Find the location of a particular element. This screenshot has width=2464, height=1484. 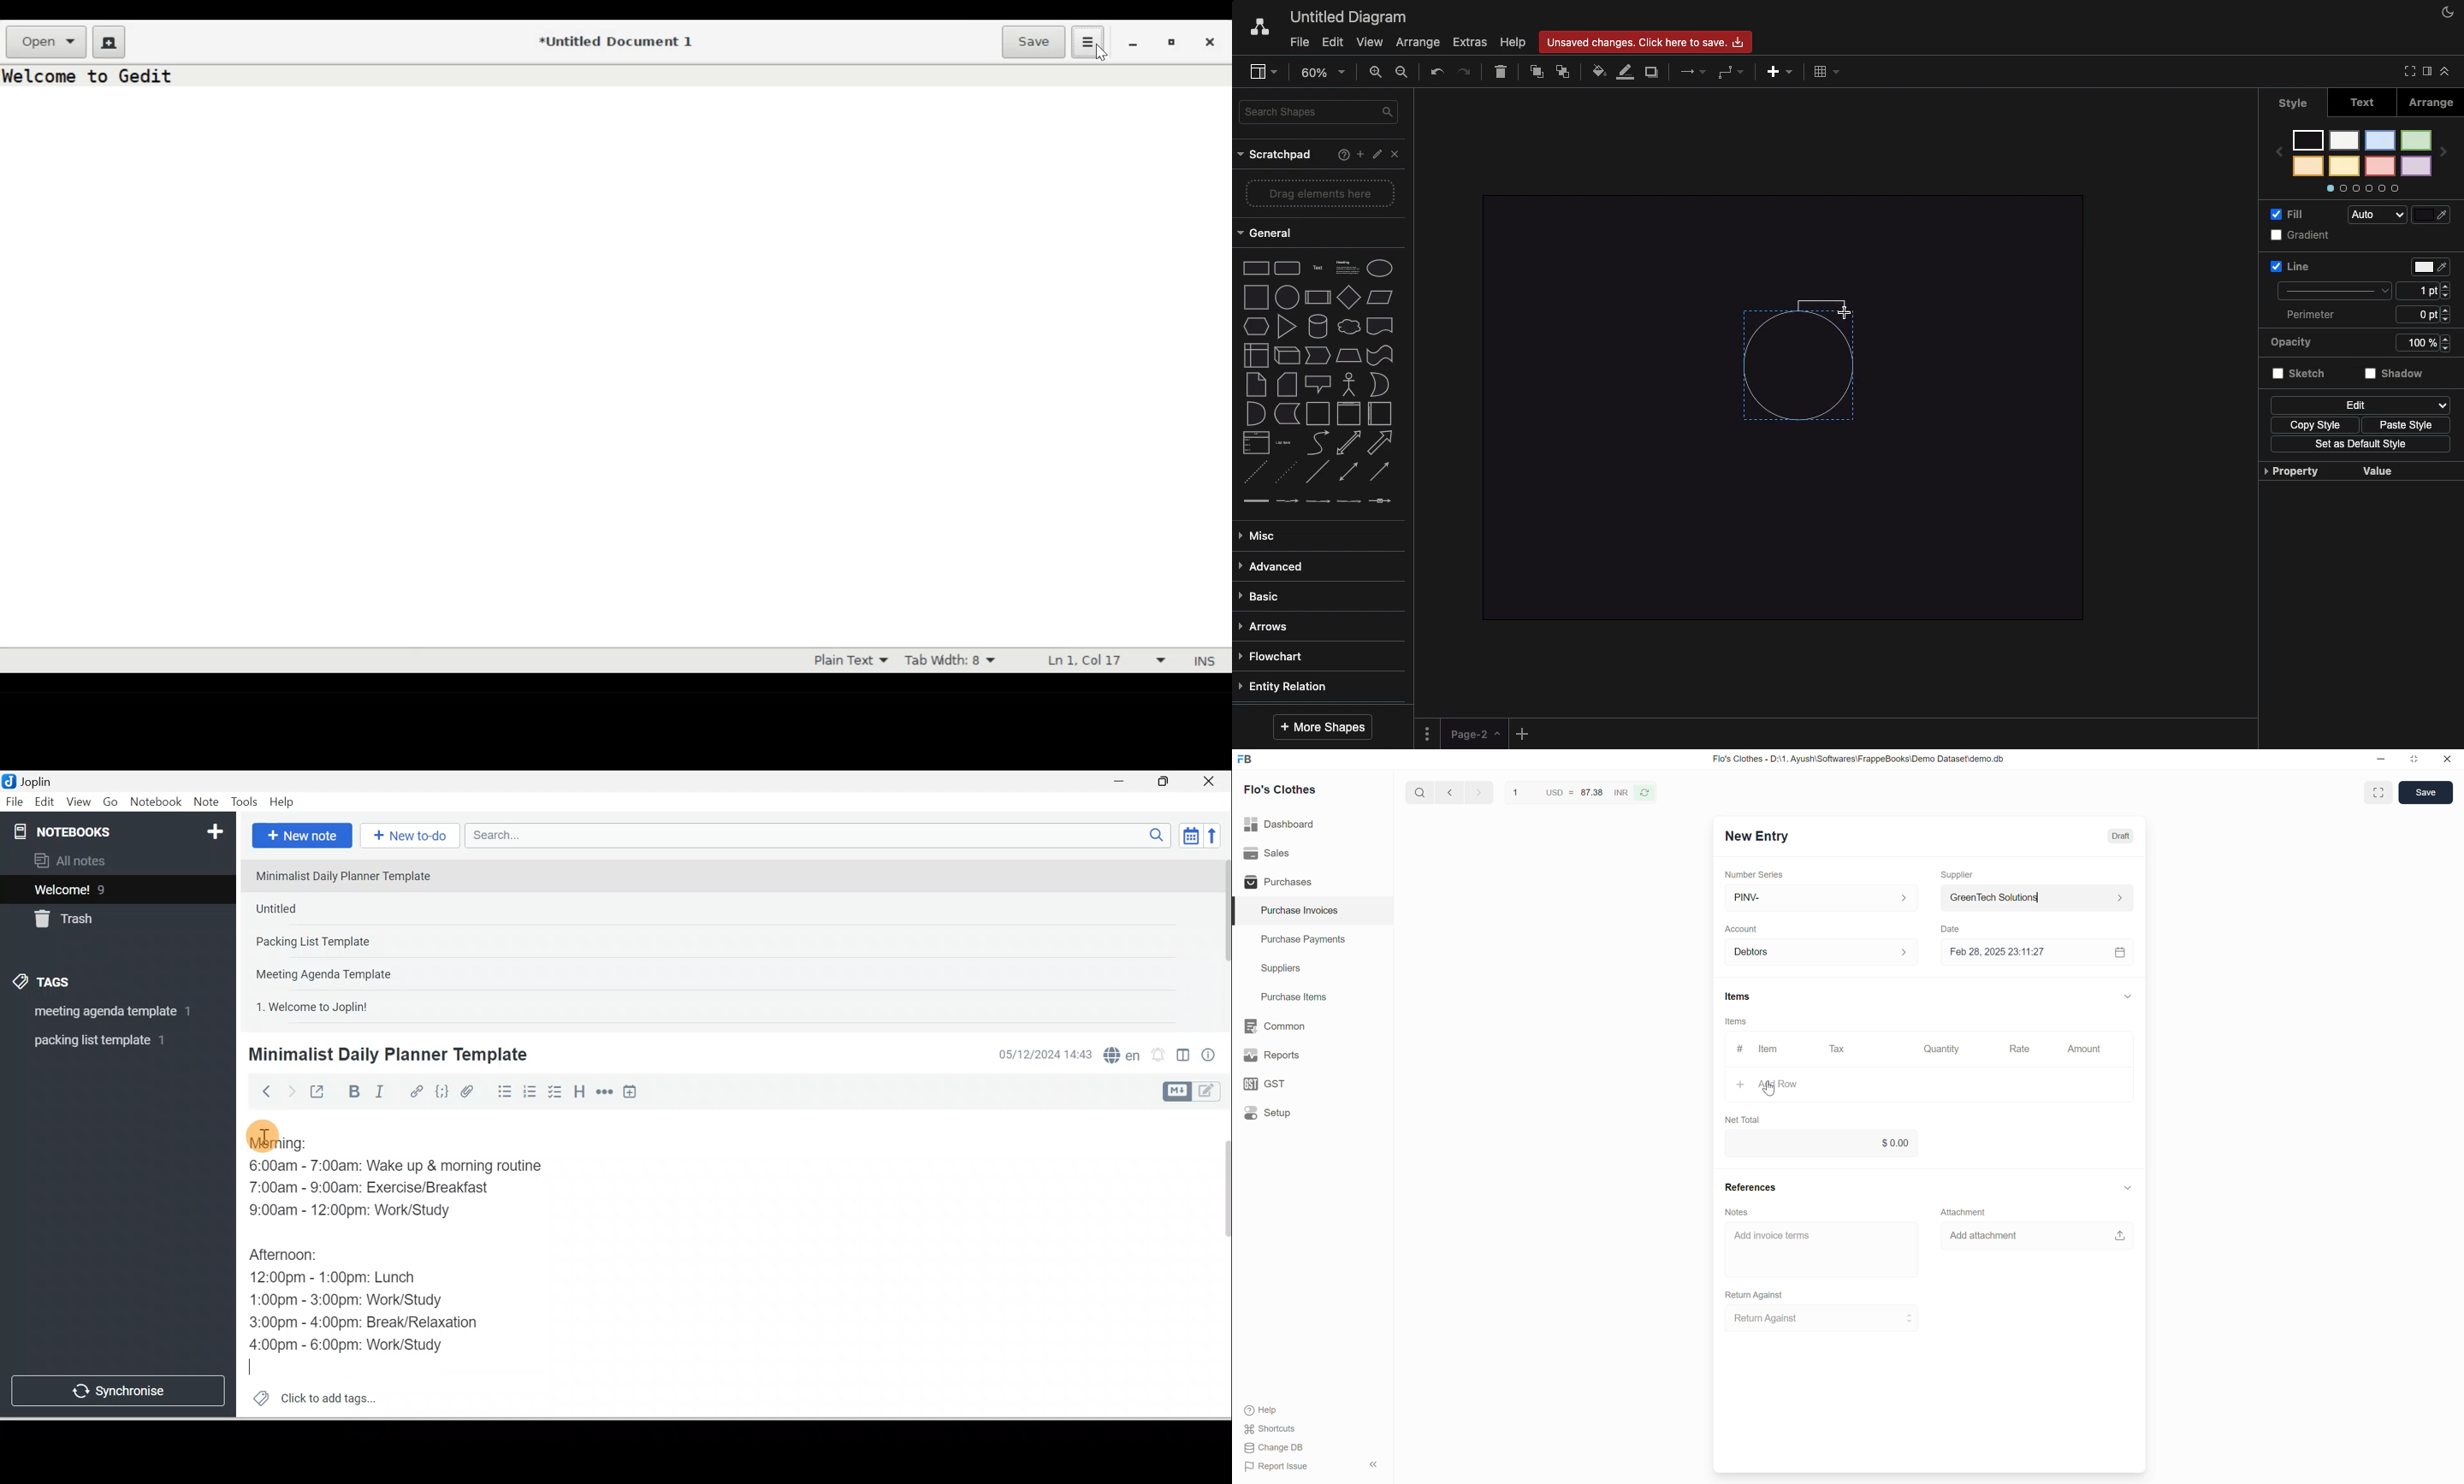

Toggle editor layout is located at coordinates (1196, 1092).